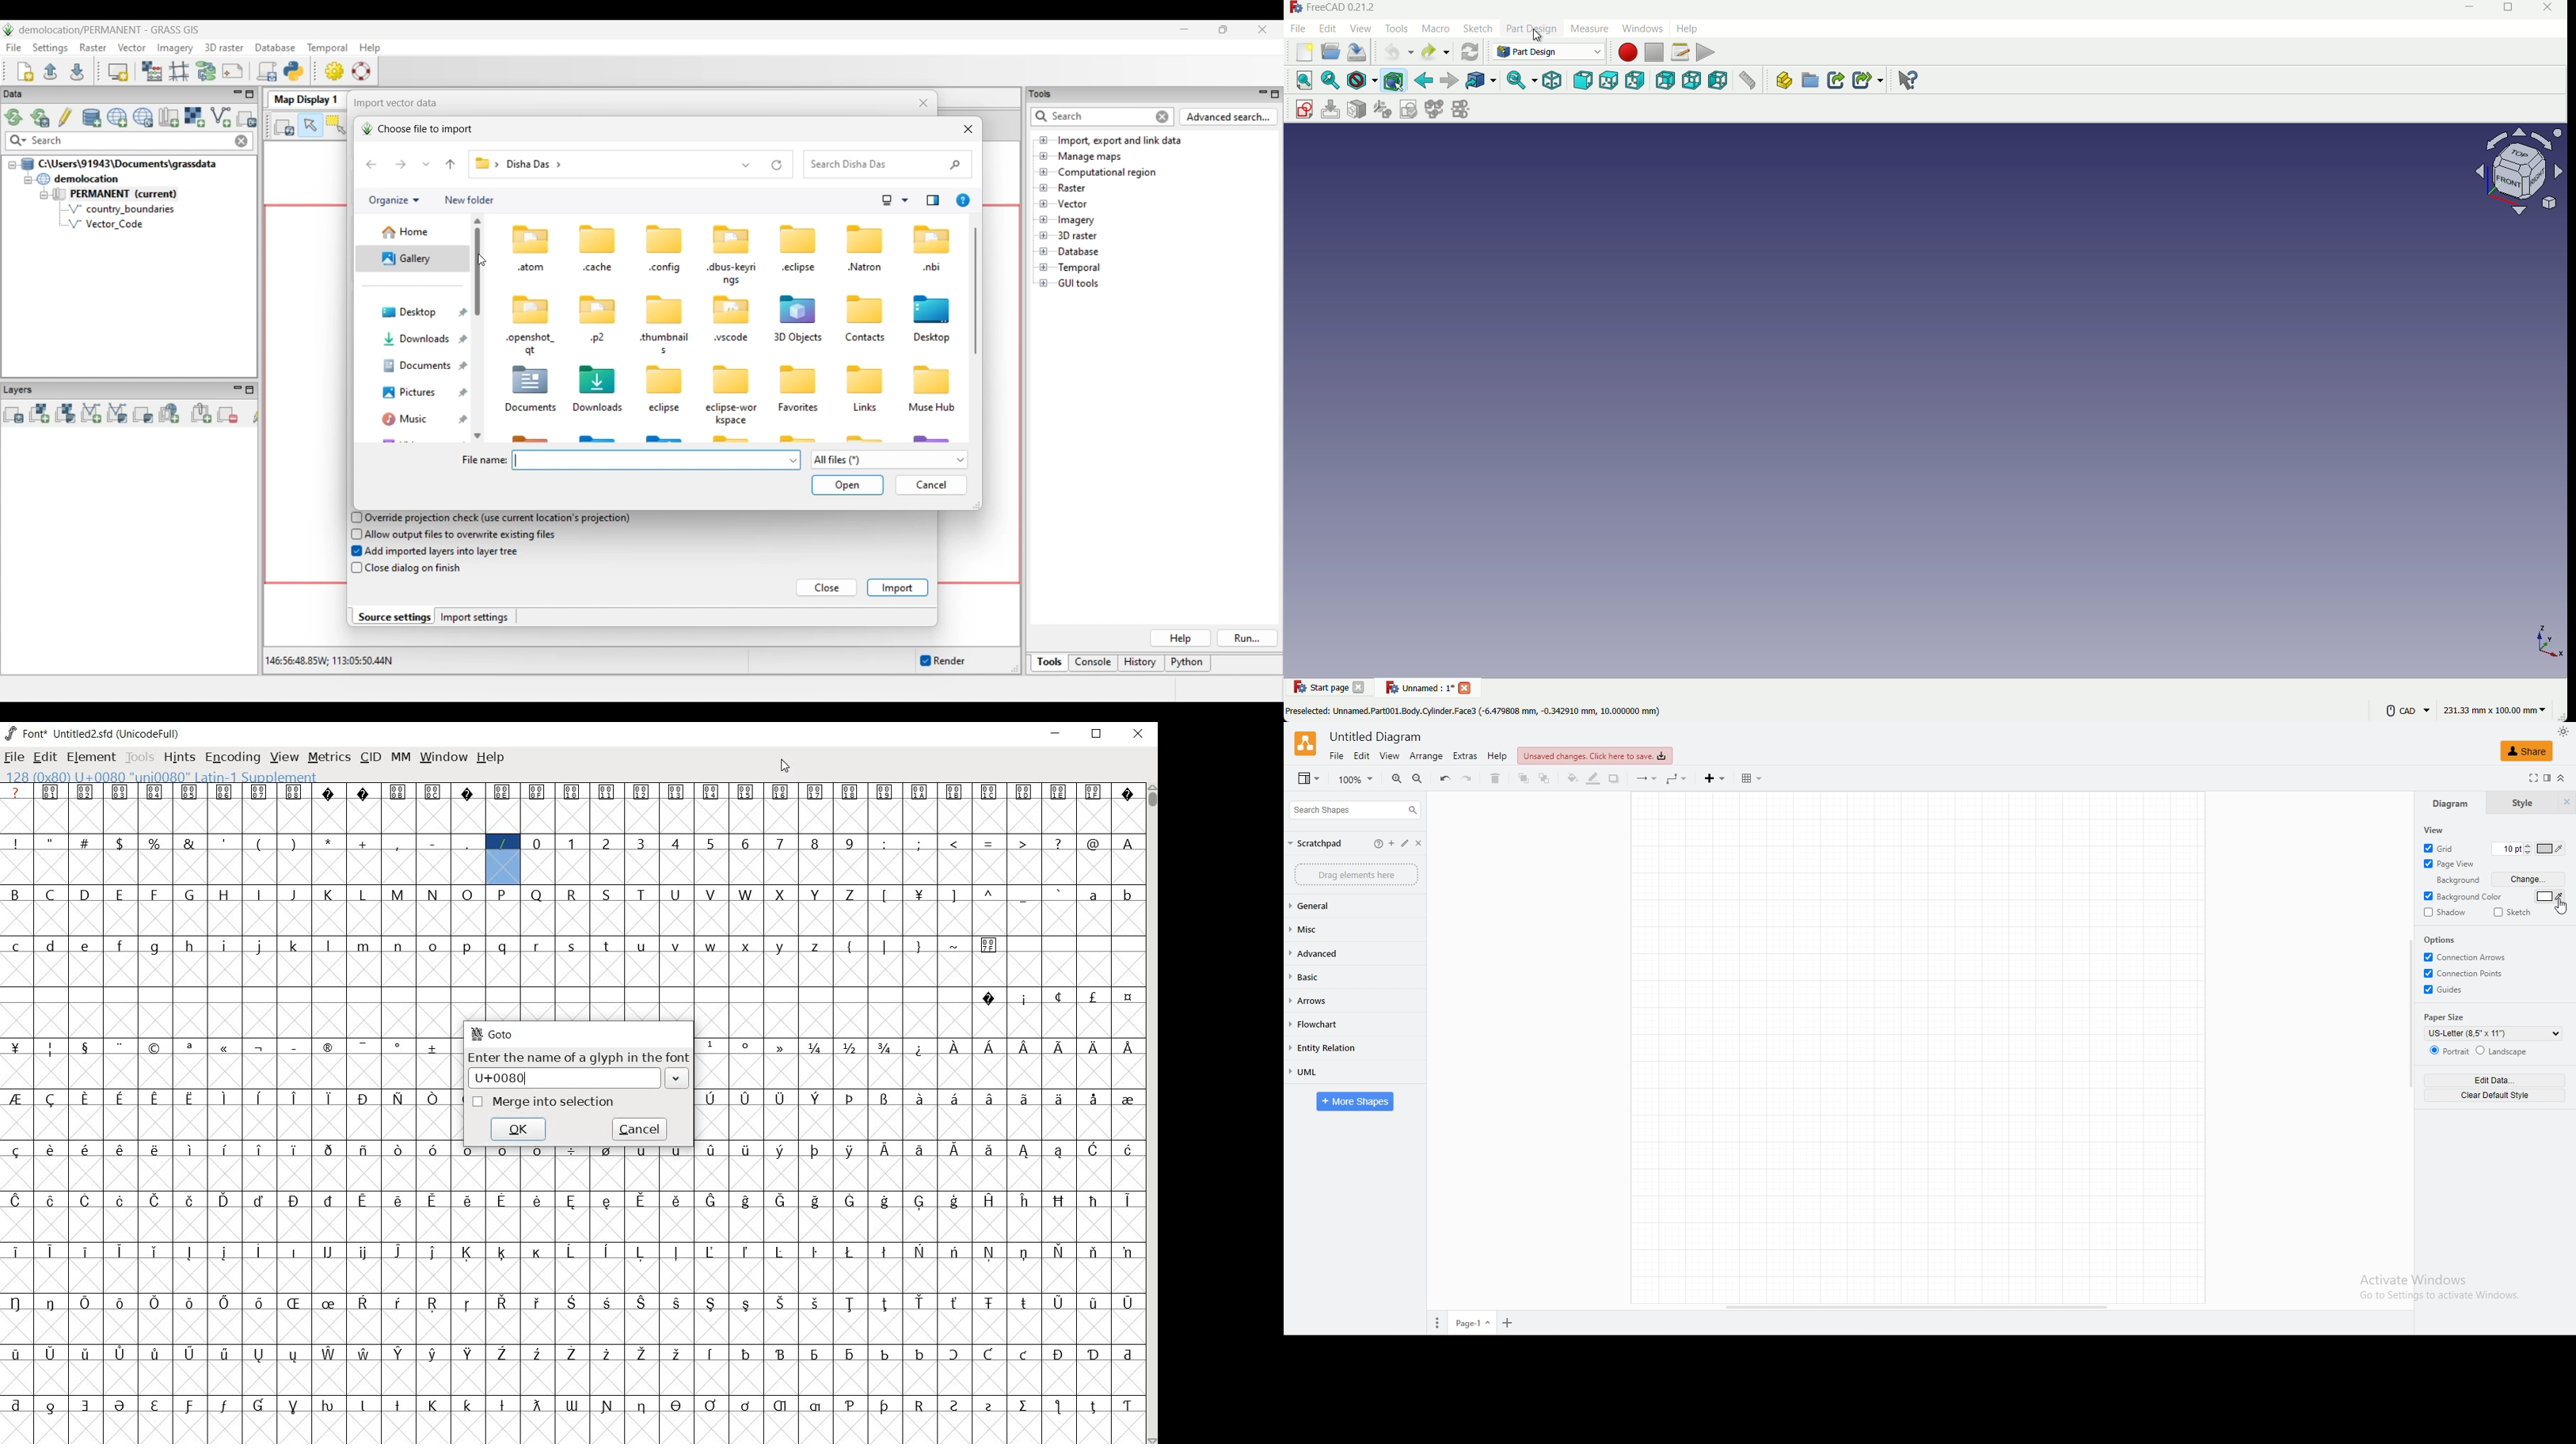 This screenshot has width=2576, height=1456. Describe the element at coordinates (257, 1251) in the screenshot. I see `glyph` at that location.